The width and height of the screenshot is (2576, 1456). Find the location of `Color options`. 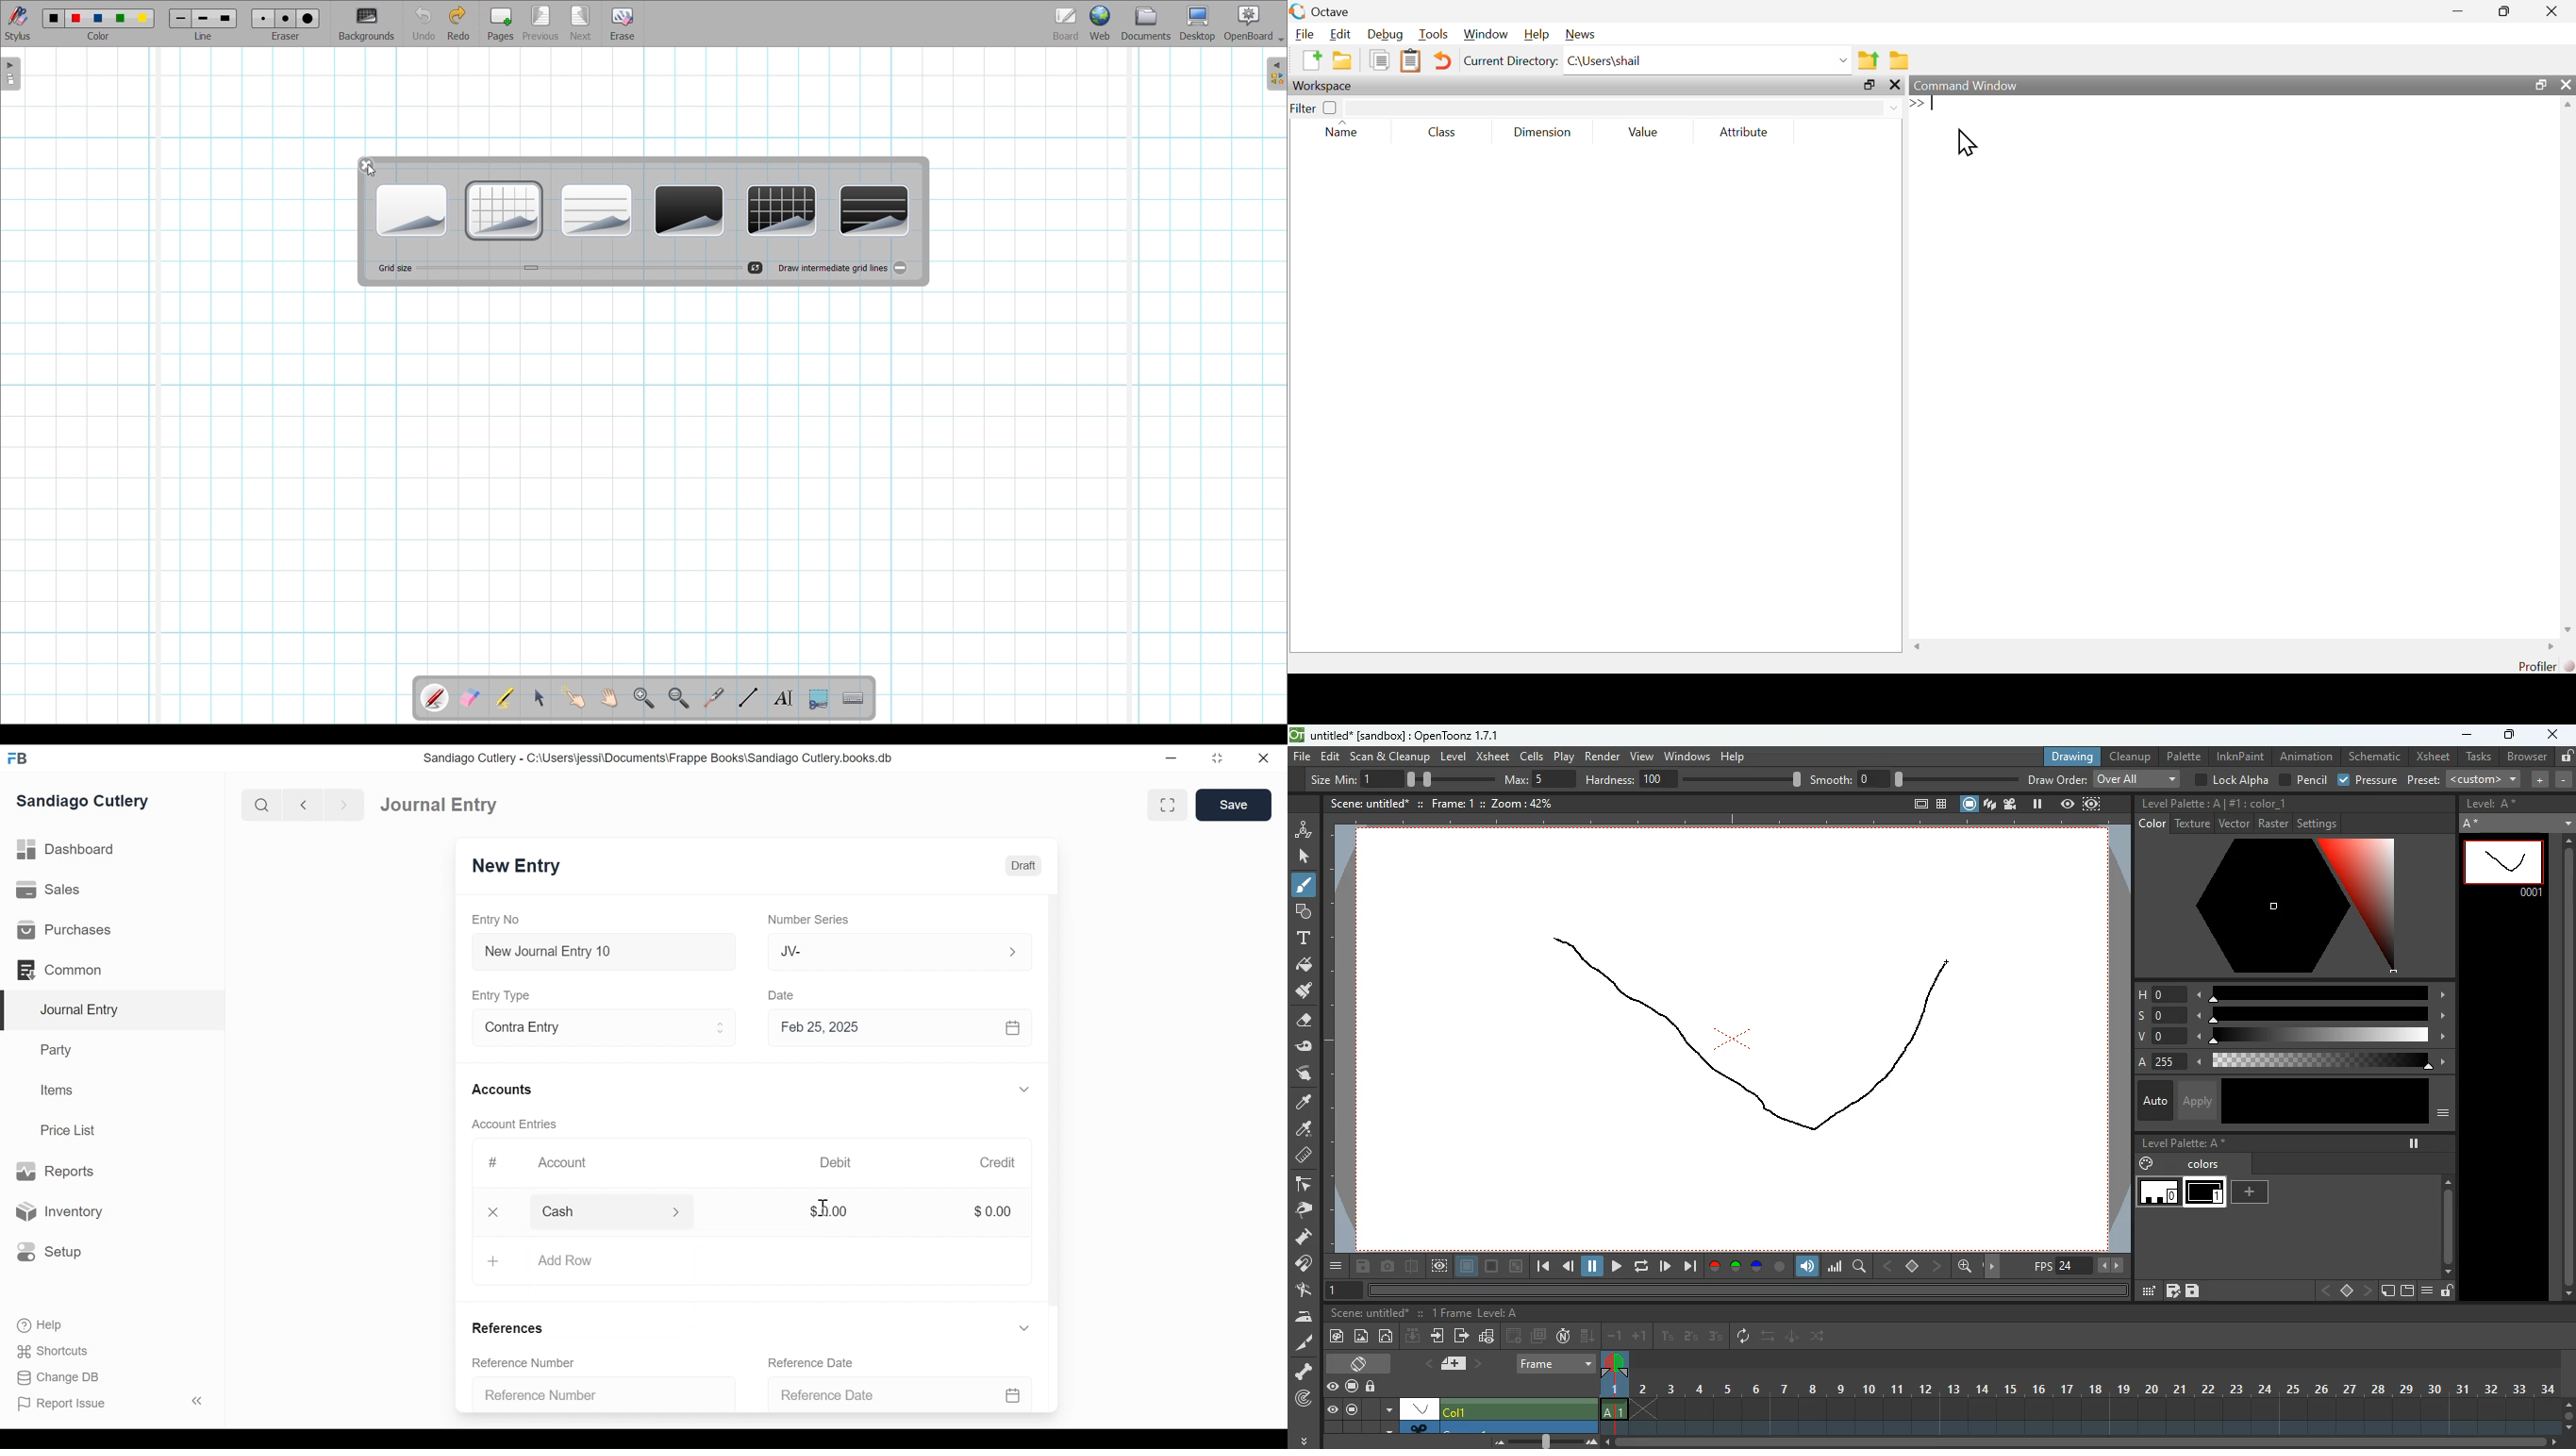

Color options is located at coordinates (99, 19).